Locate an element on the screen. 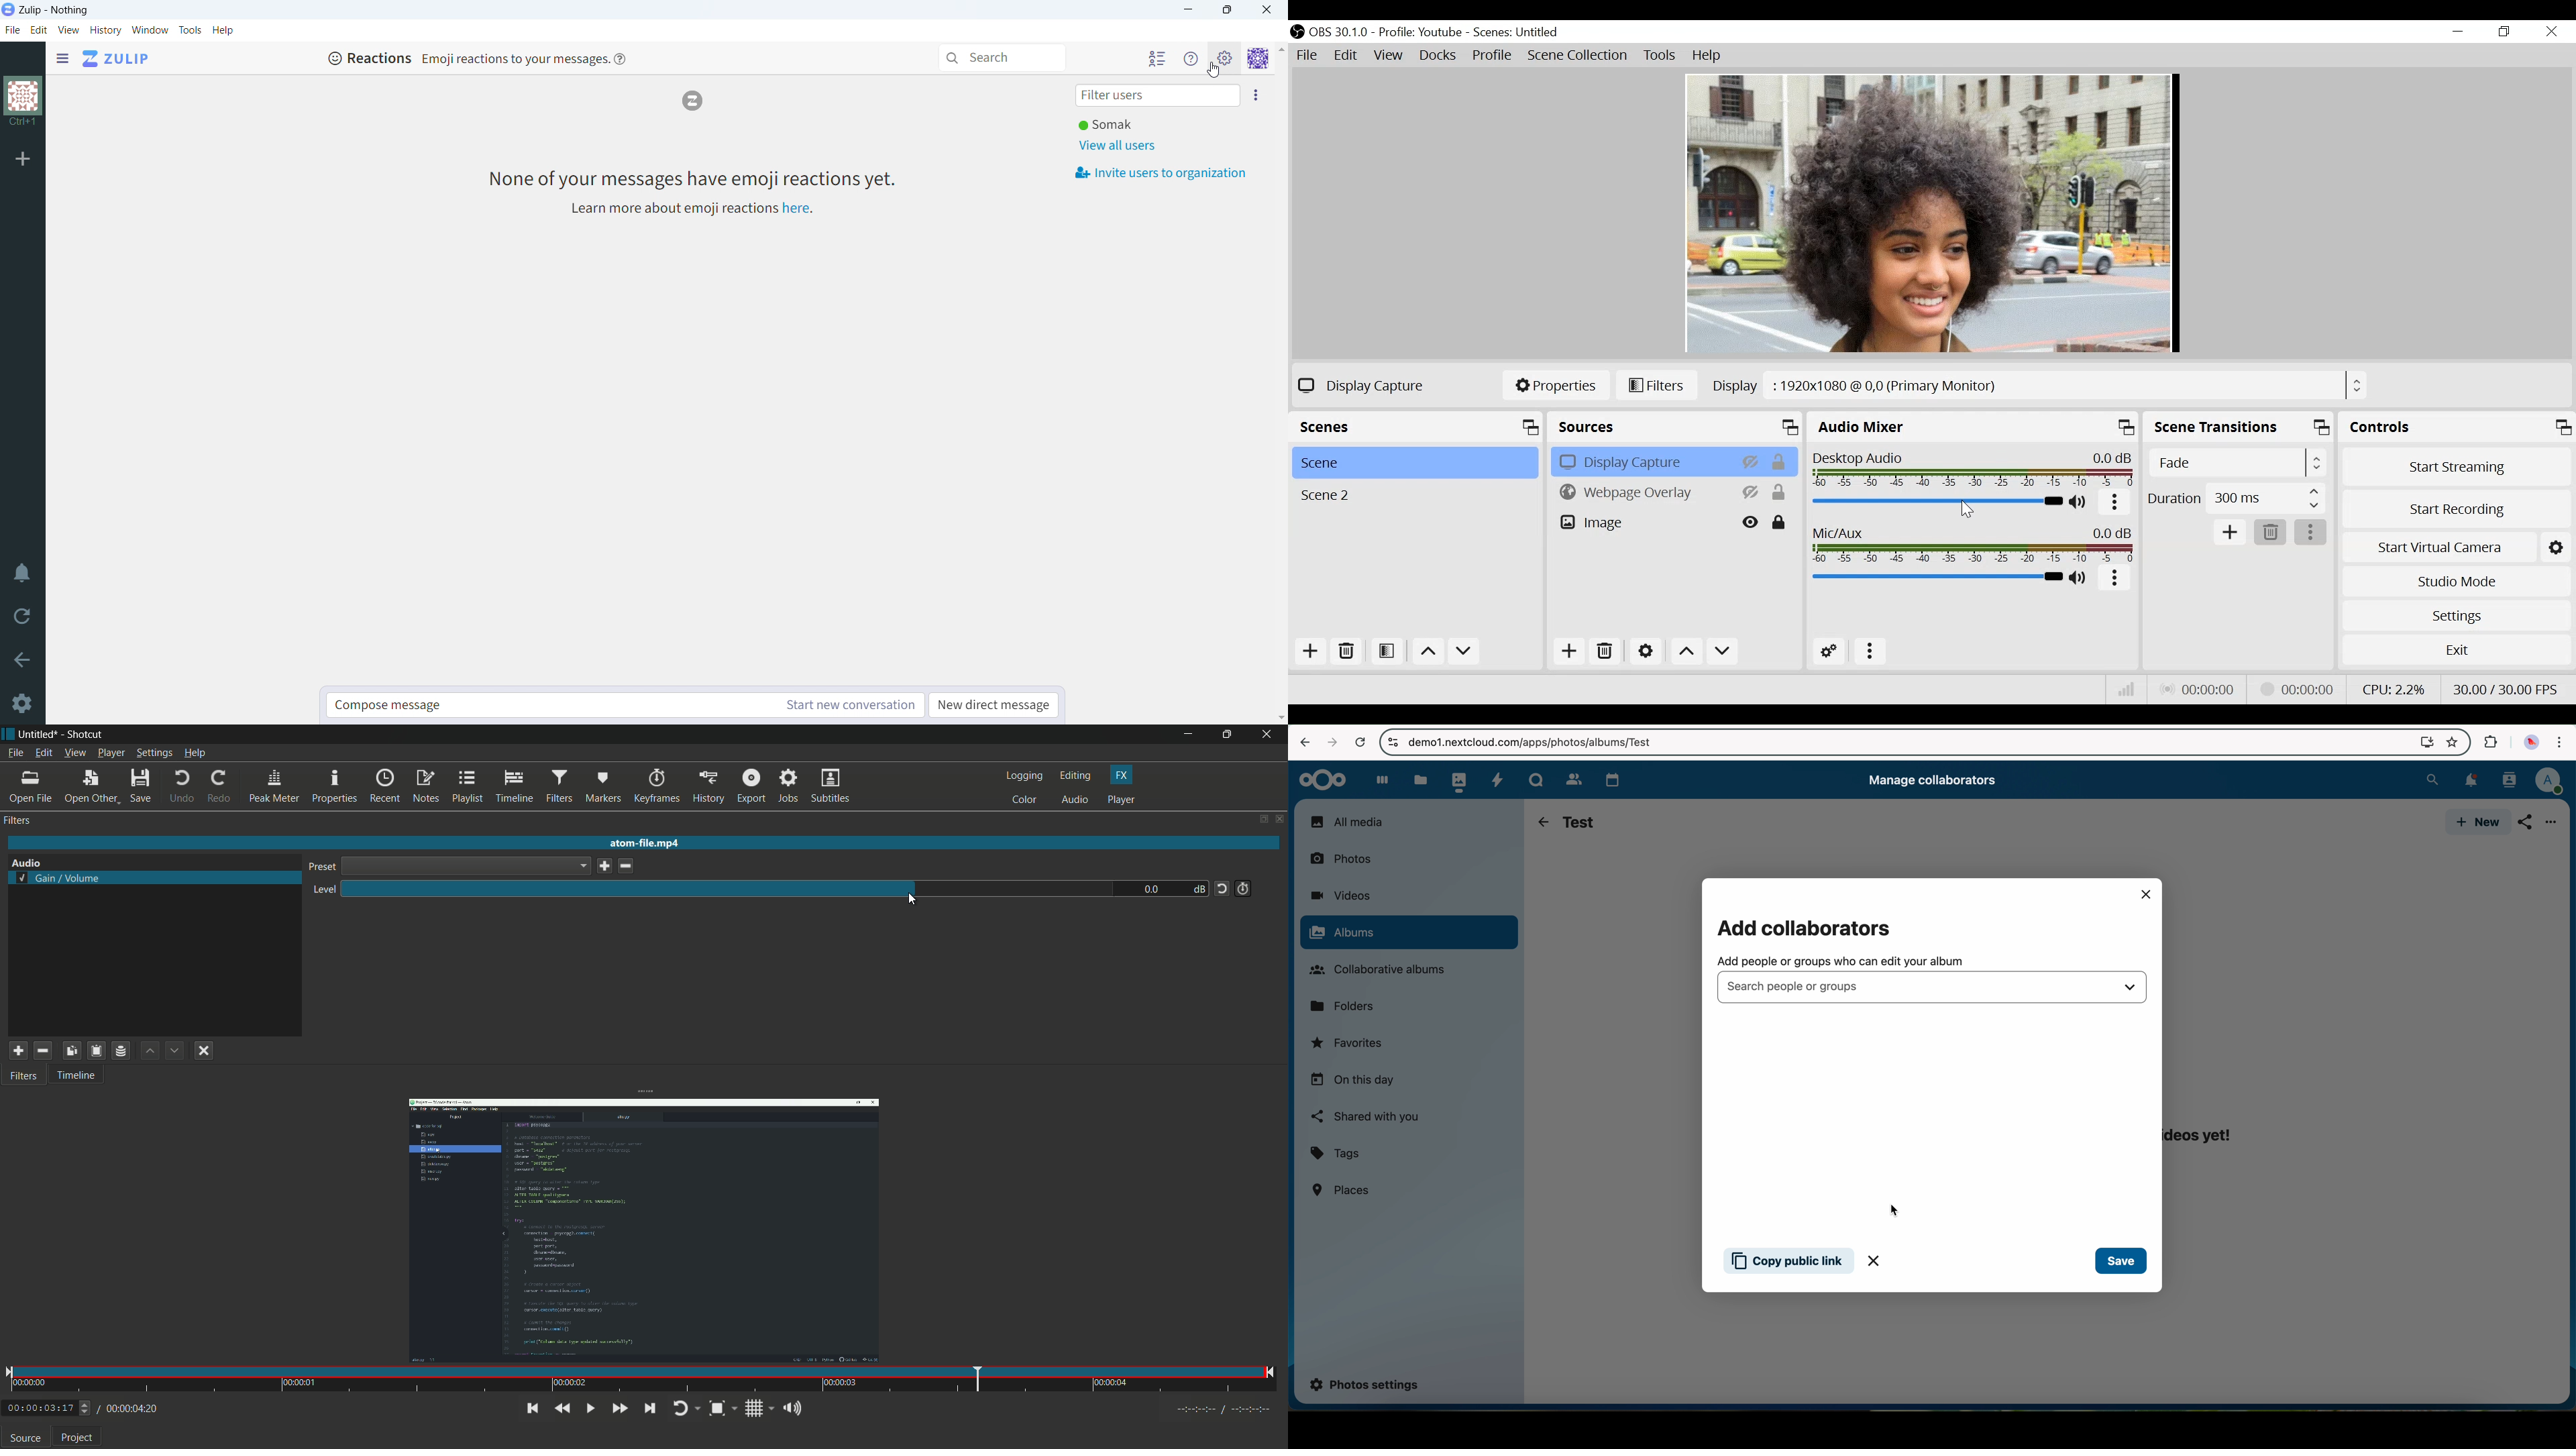 This screenshot has width=2576, height=1456. reset tot default is located at coordinates (1222, 888).